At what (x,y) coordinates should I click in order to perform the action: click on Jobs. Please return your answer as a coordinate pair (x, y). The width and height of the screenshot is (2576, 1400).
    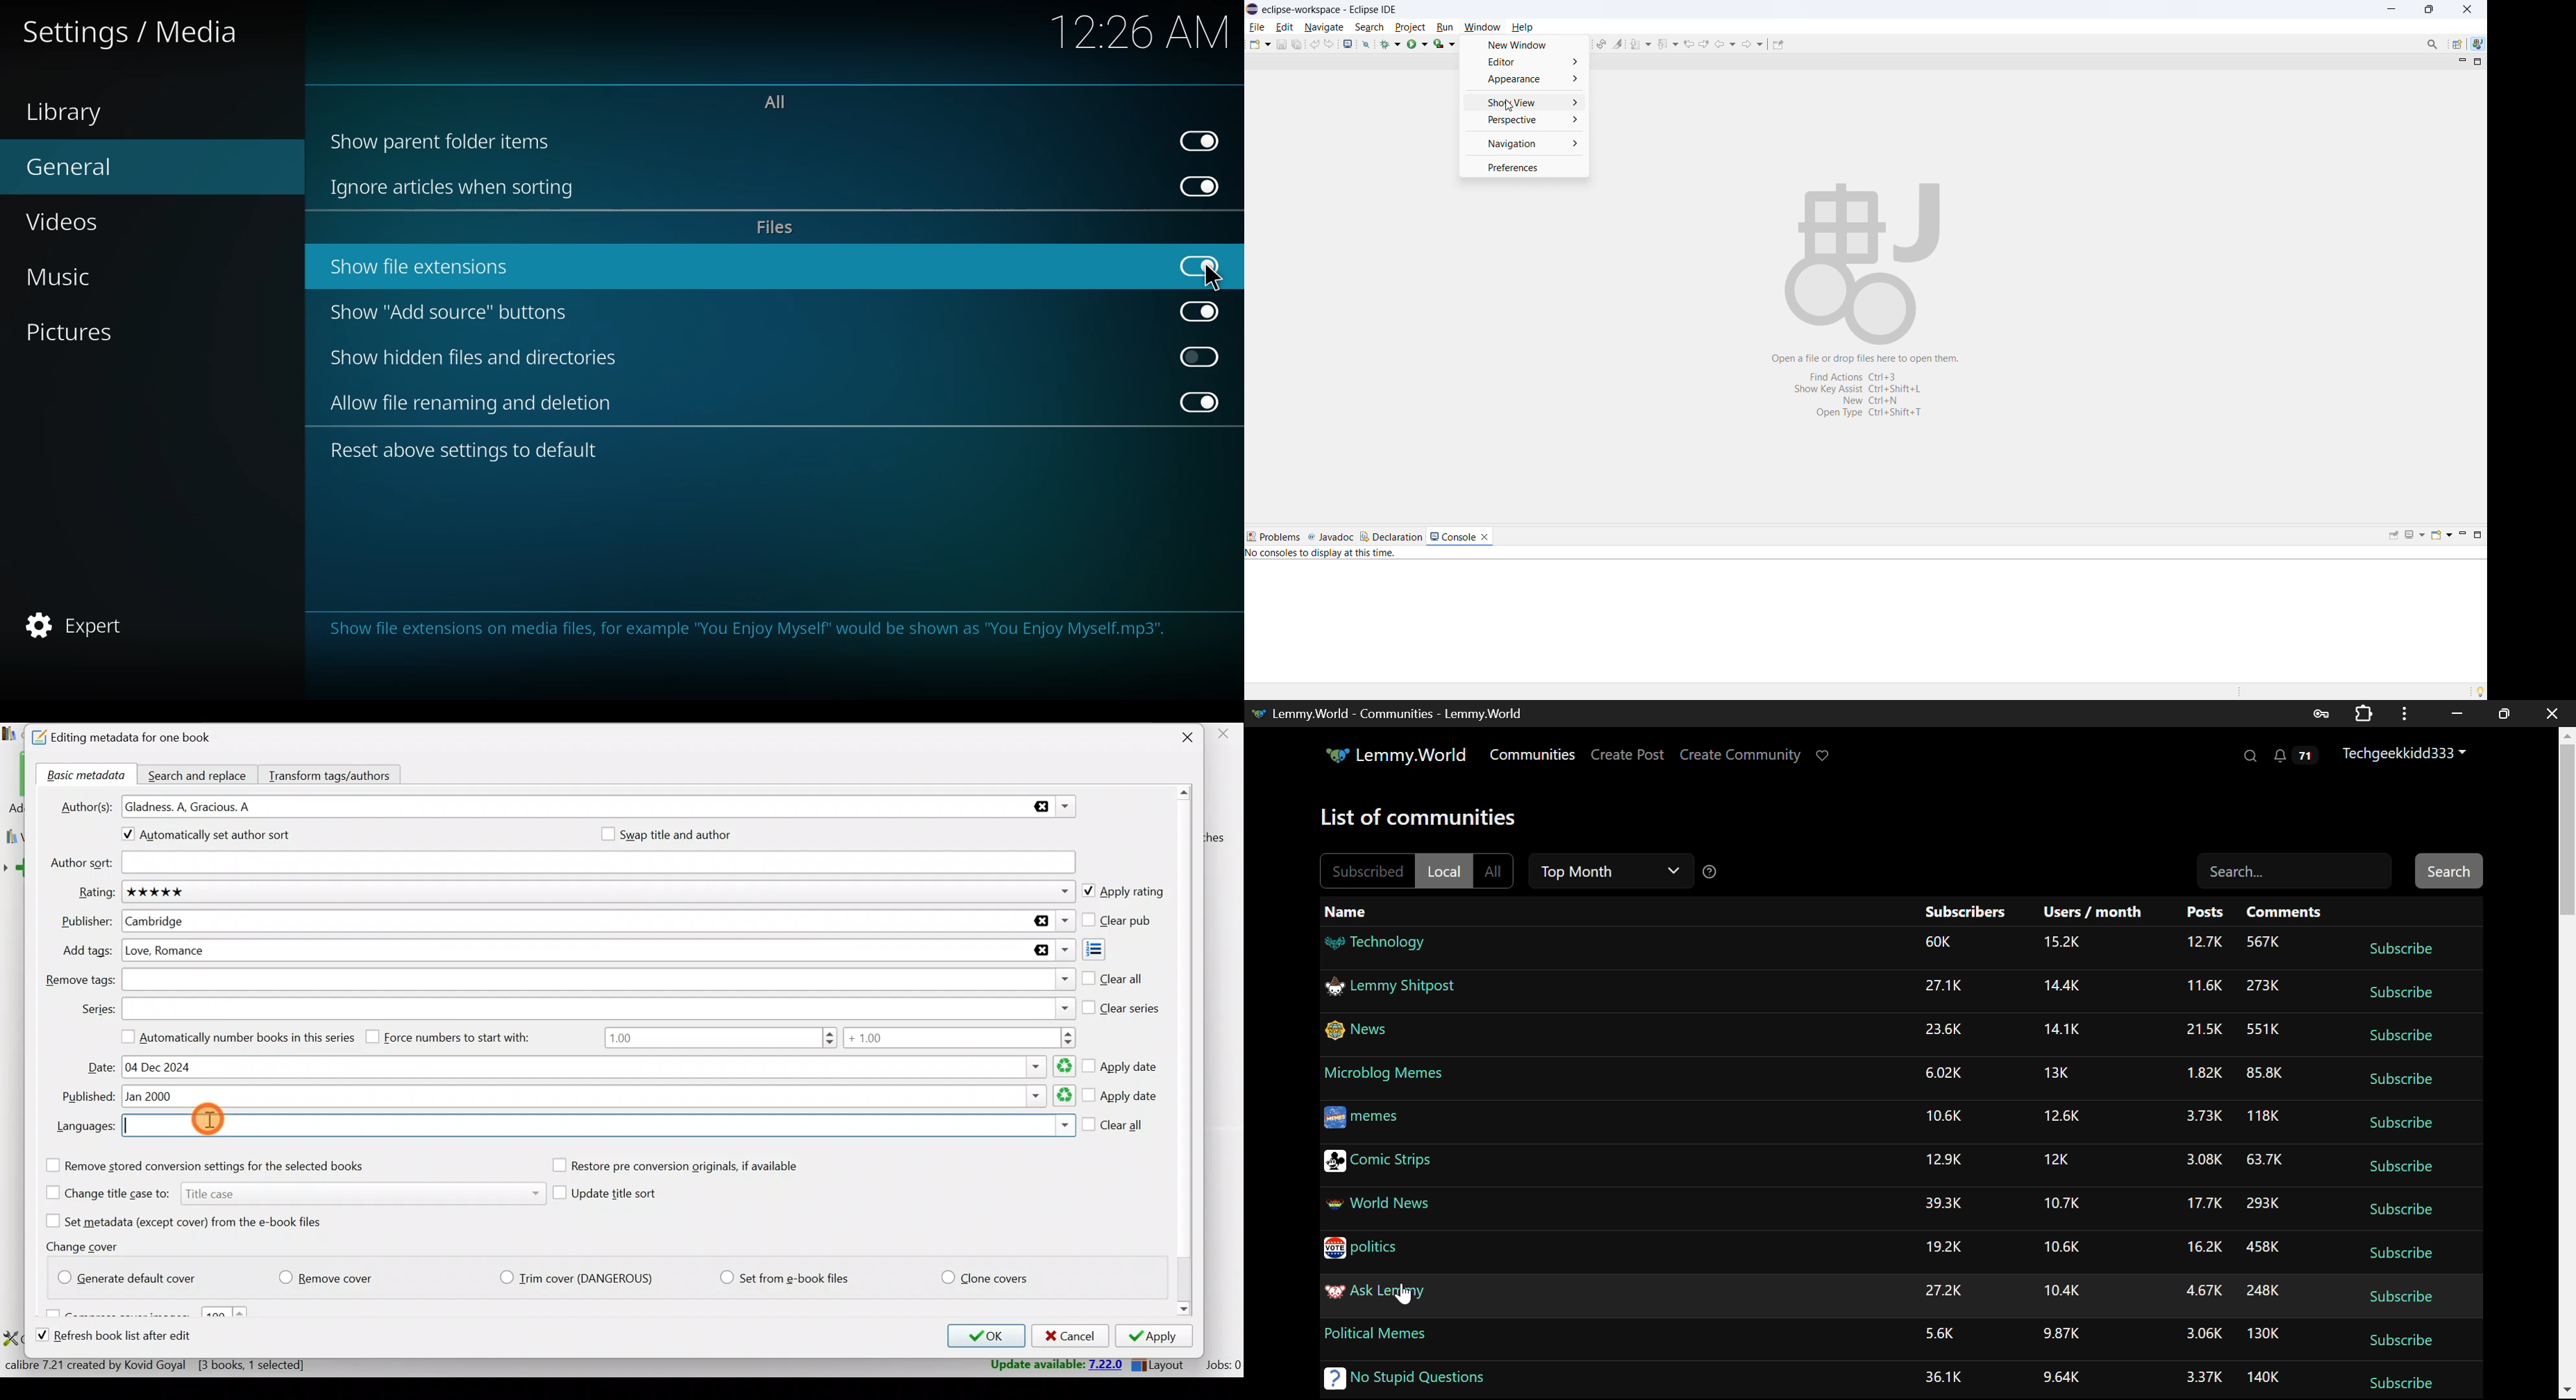
    Looking at the image, I should click on (1222, 1364).